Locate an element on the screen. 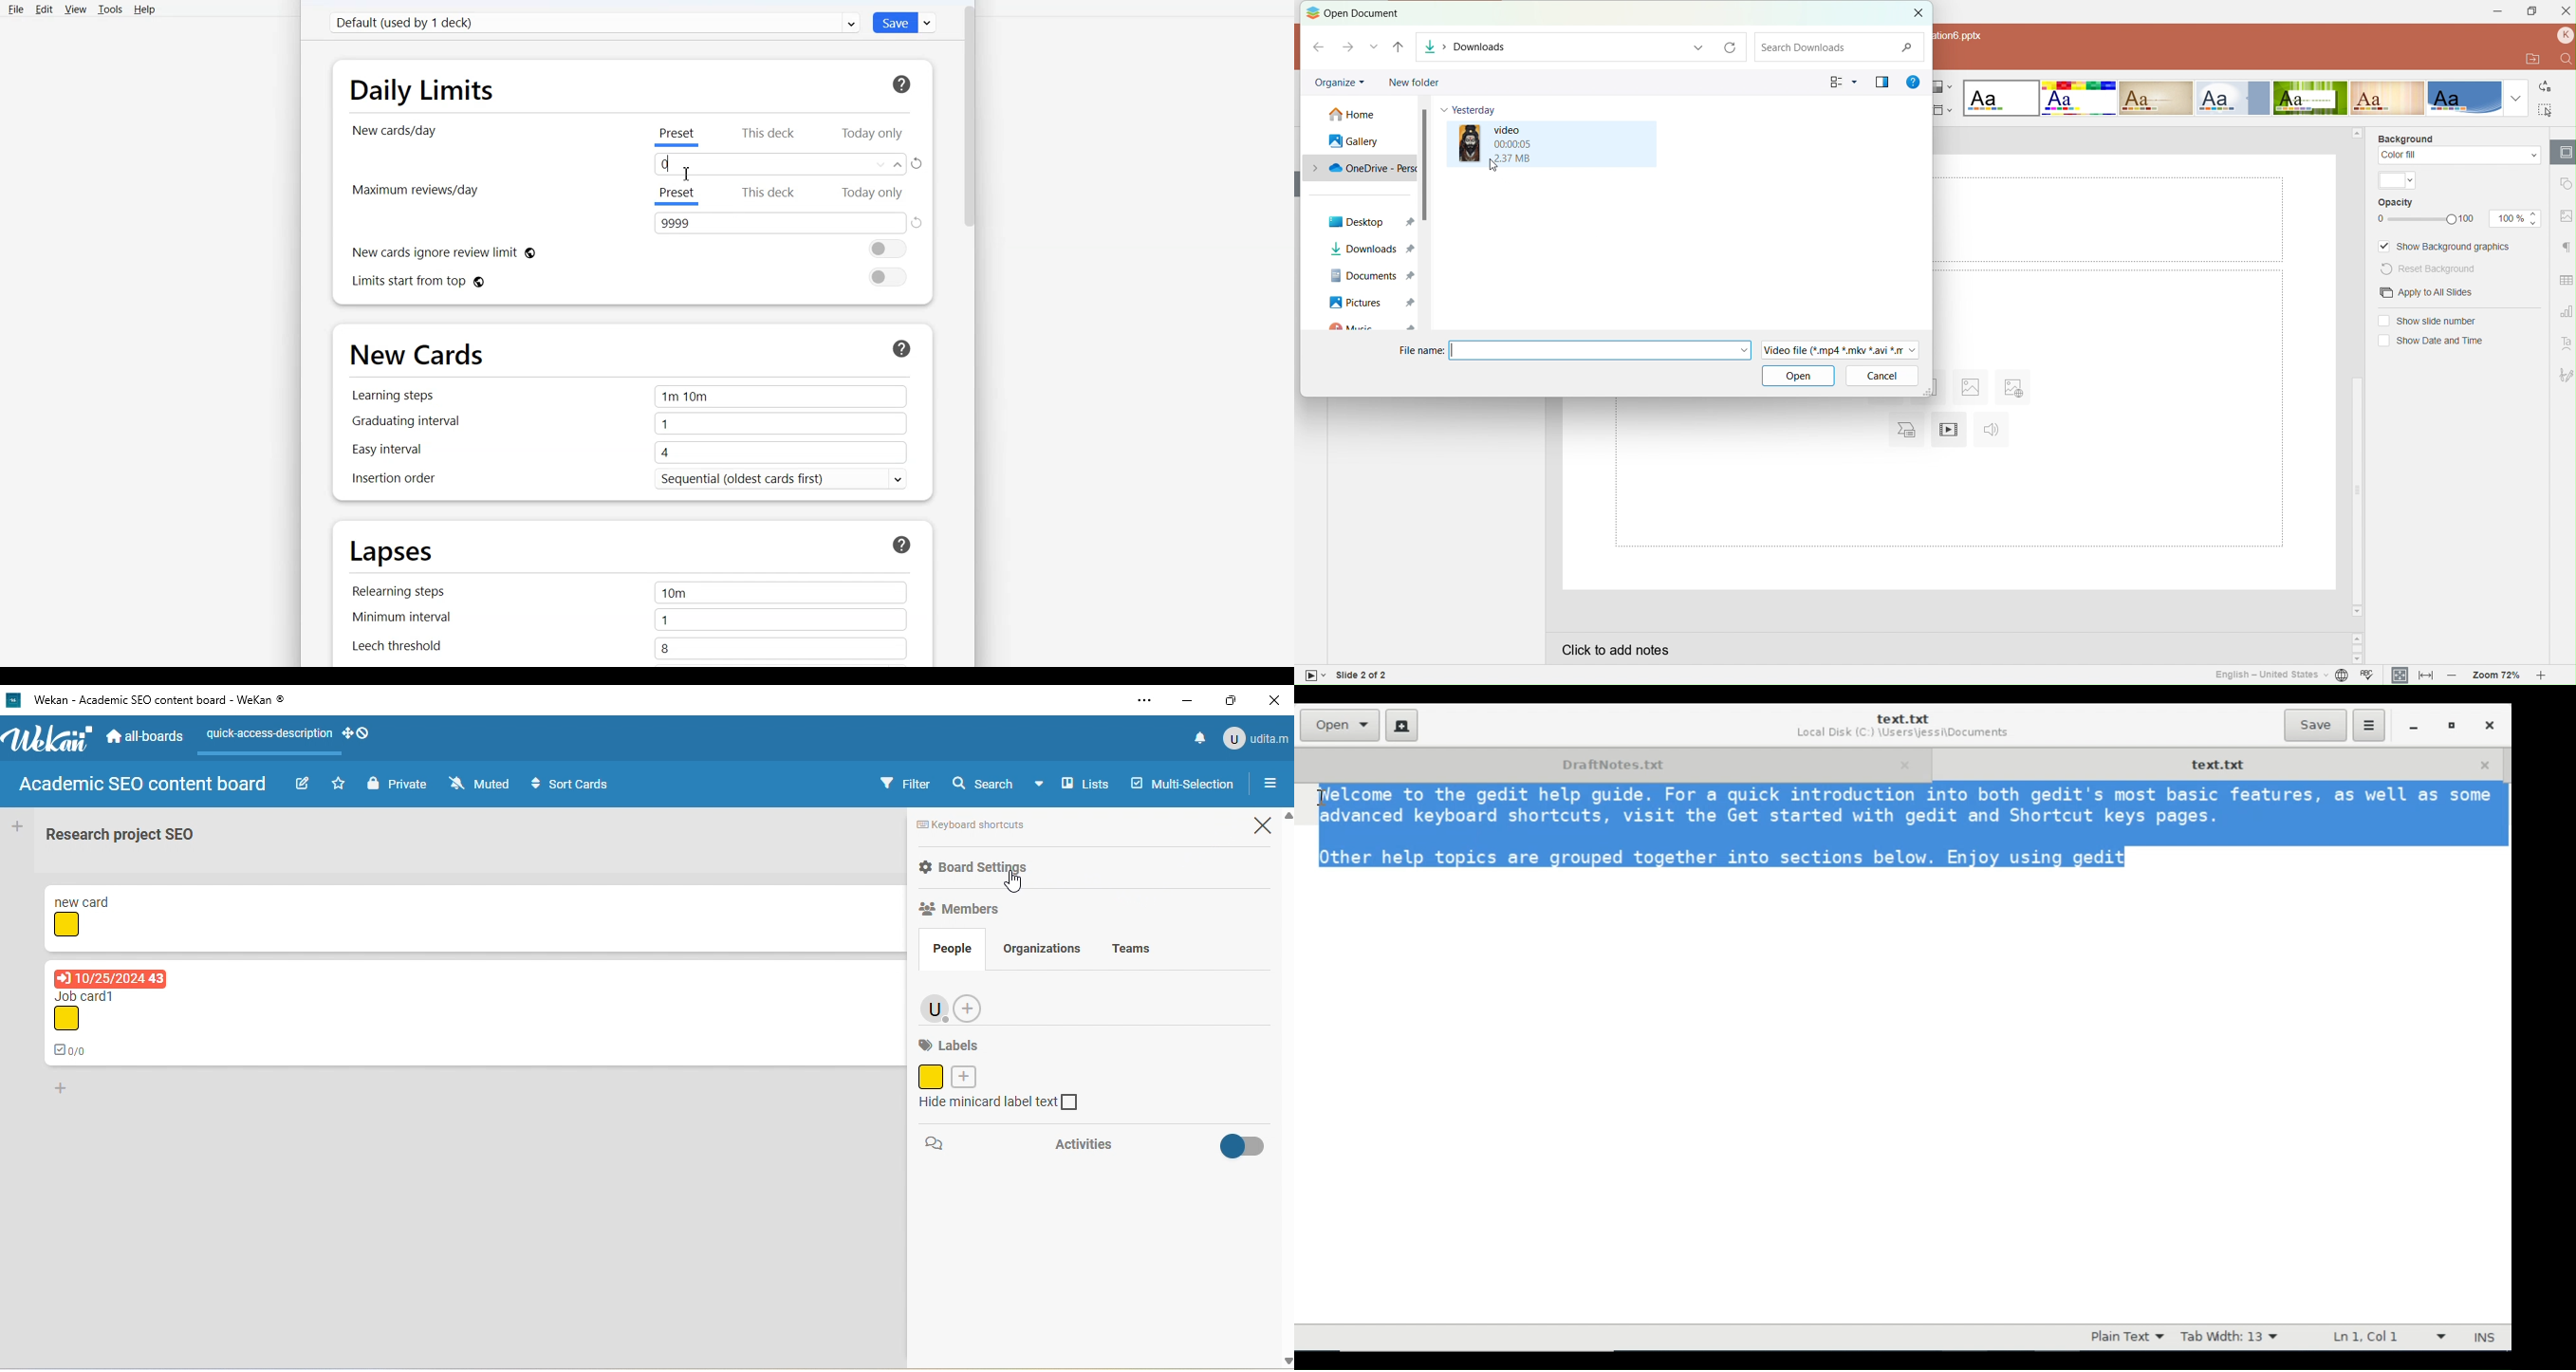 Image resolution: width=2576 pixels, height=1372 pixels. Default  is located at coordinates (594, 22).